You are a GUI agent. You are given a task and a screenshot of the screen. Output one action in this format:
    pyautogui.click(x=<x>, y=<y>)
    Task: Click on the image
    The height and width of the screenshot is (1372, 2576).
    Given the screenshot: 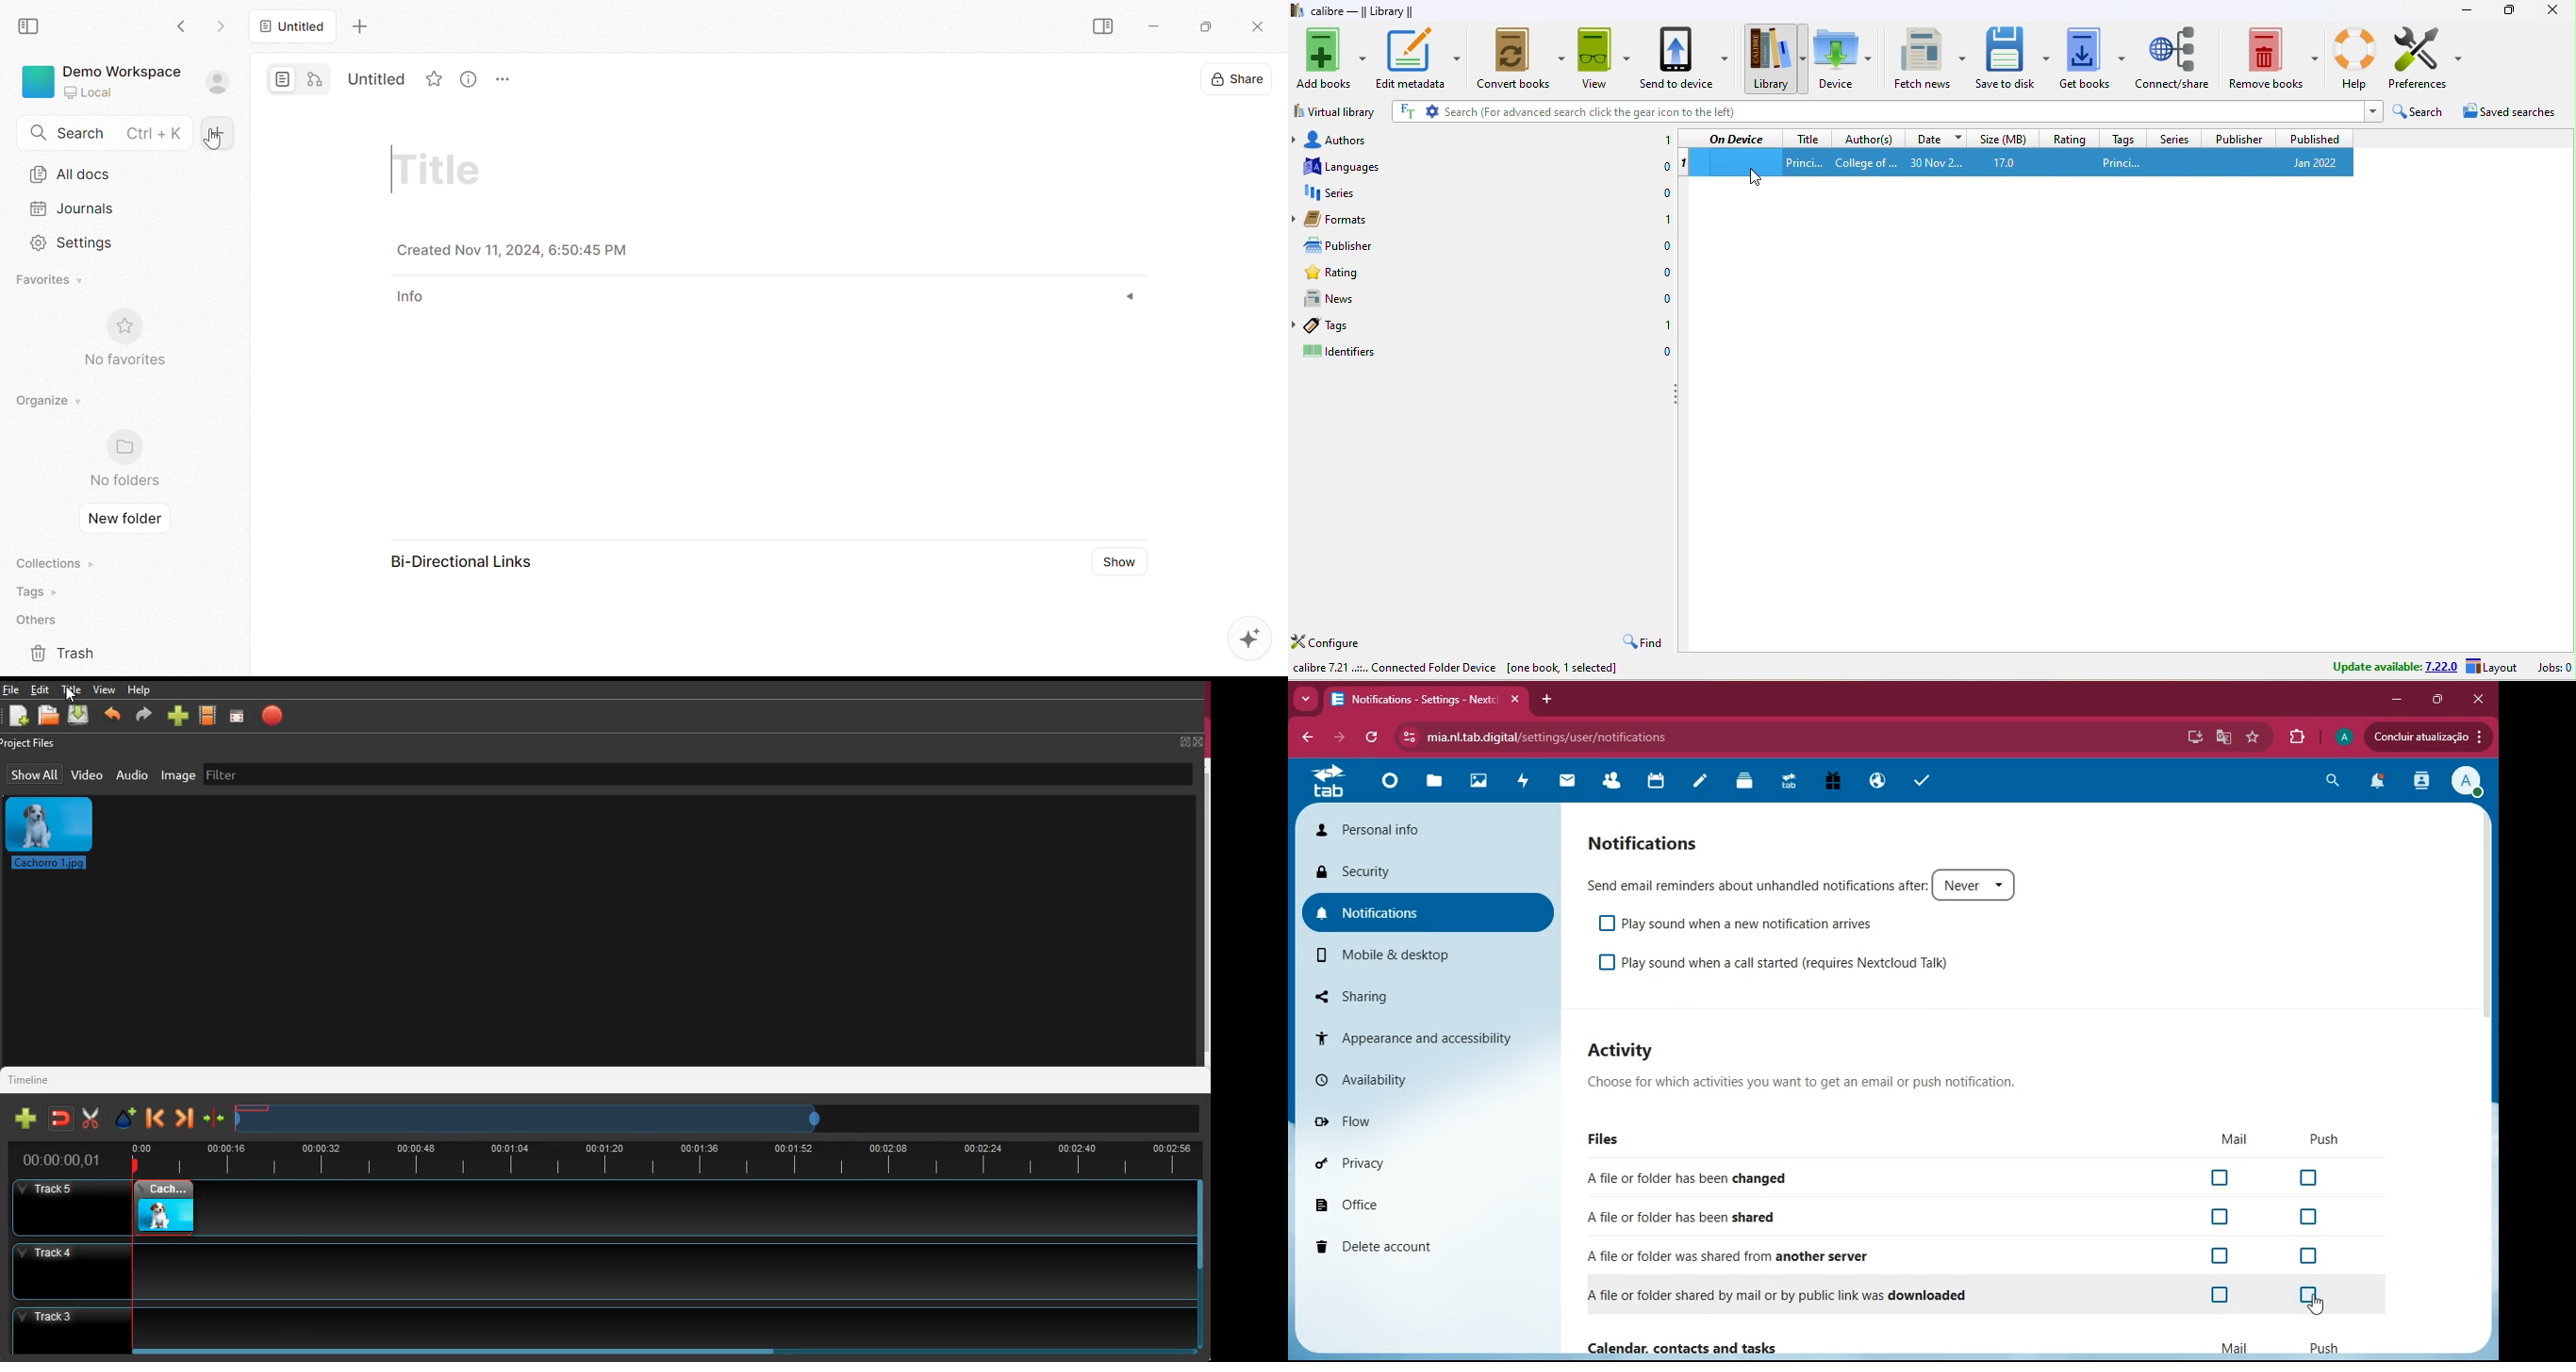 What is the action you would take?
    pyautogui.click(x=161, y=1209)
    